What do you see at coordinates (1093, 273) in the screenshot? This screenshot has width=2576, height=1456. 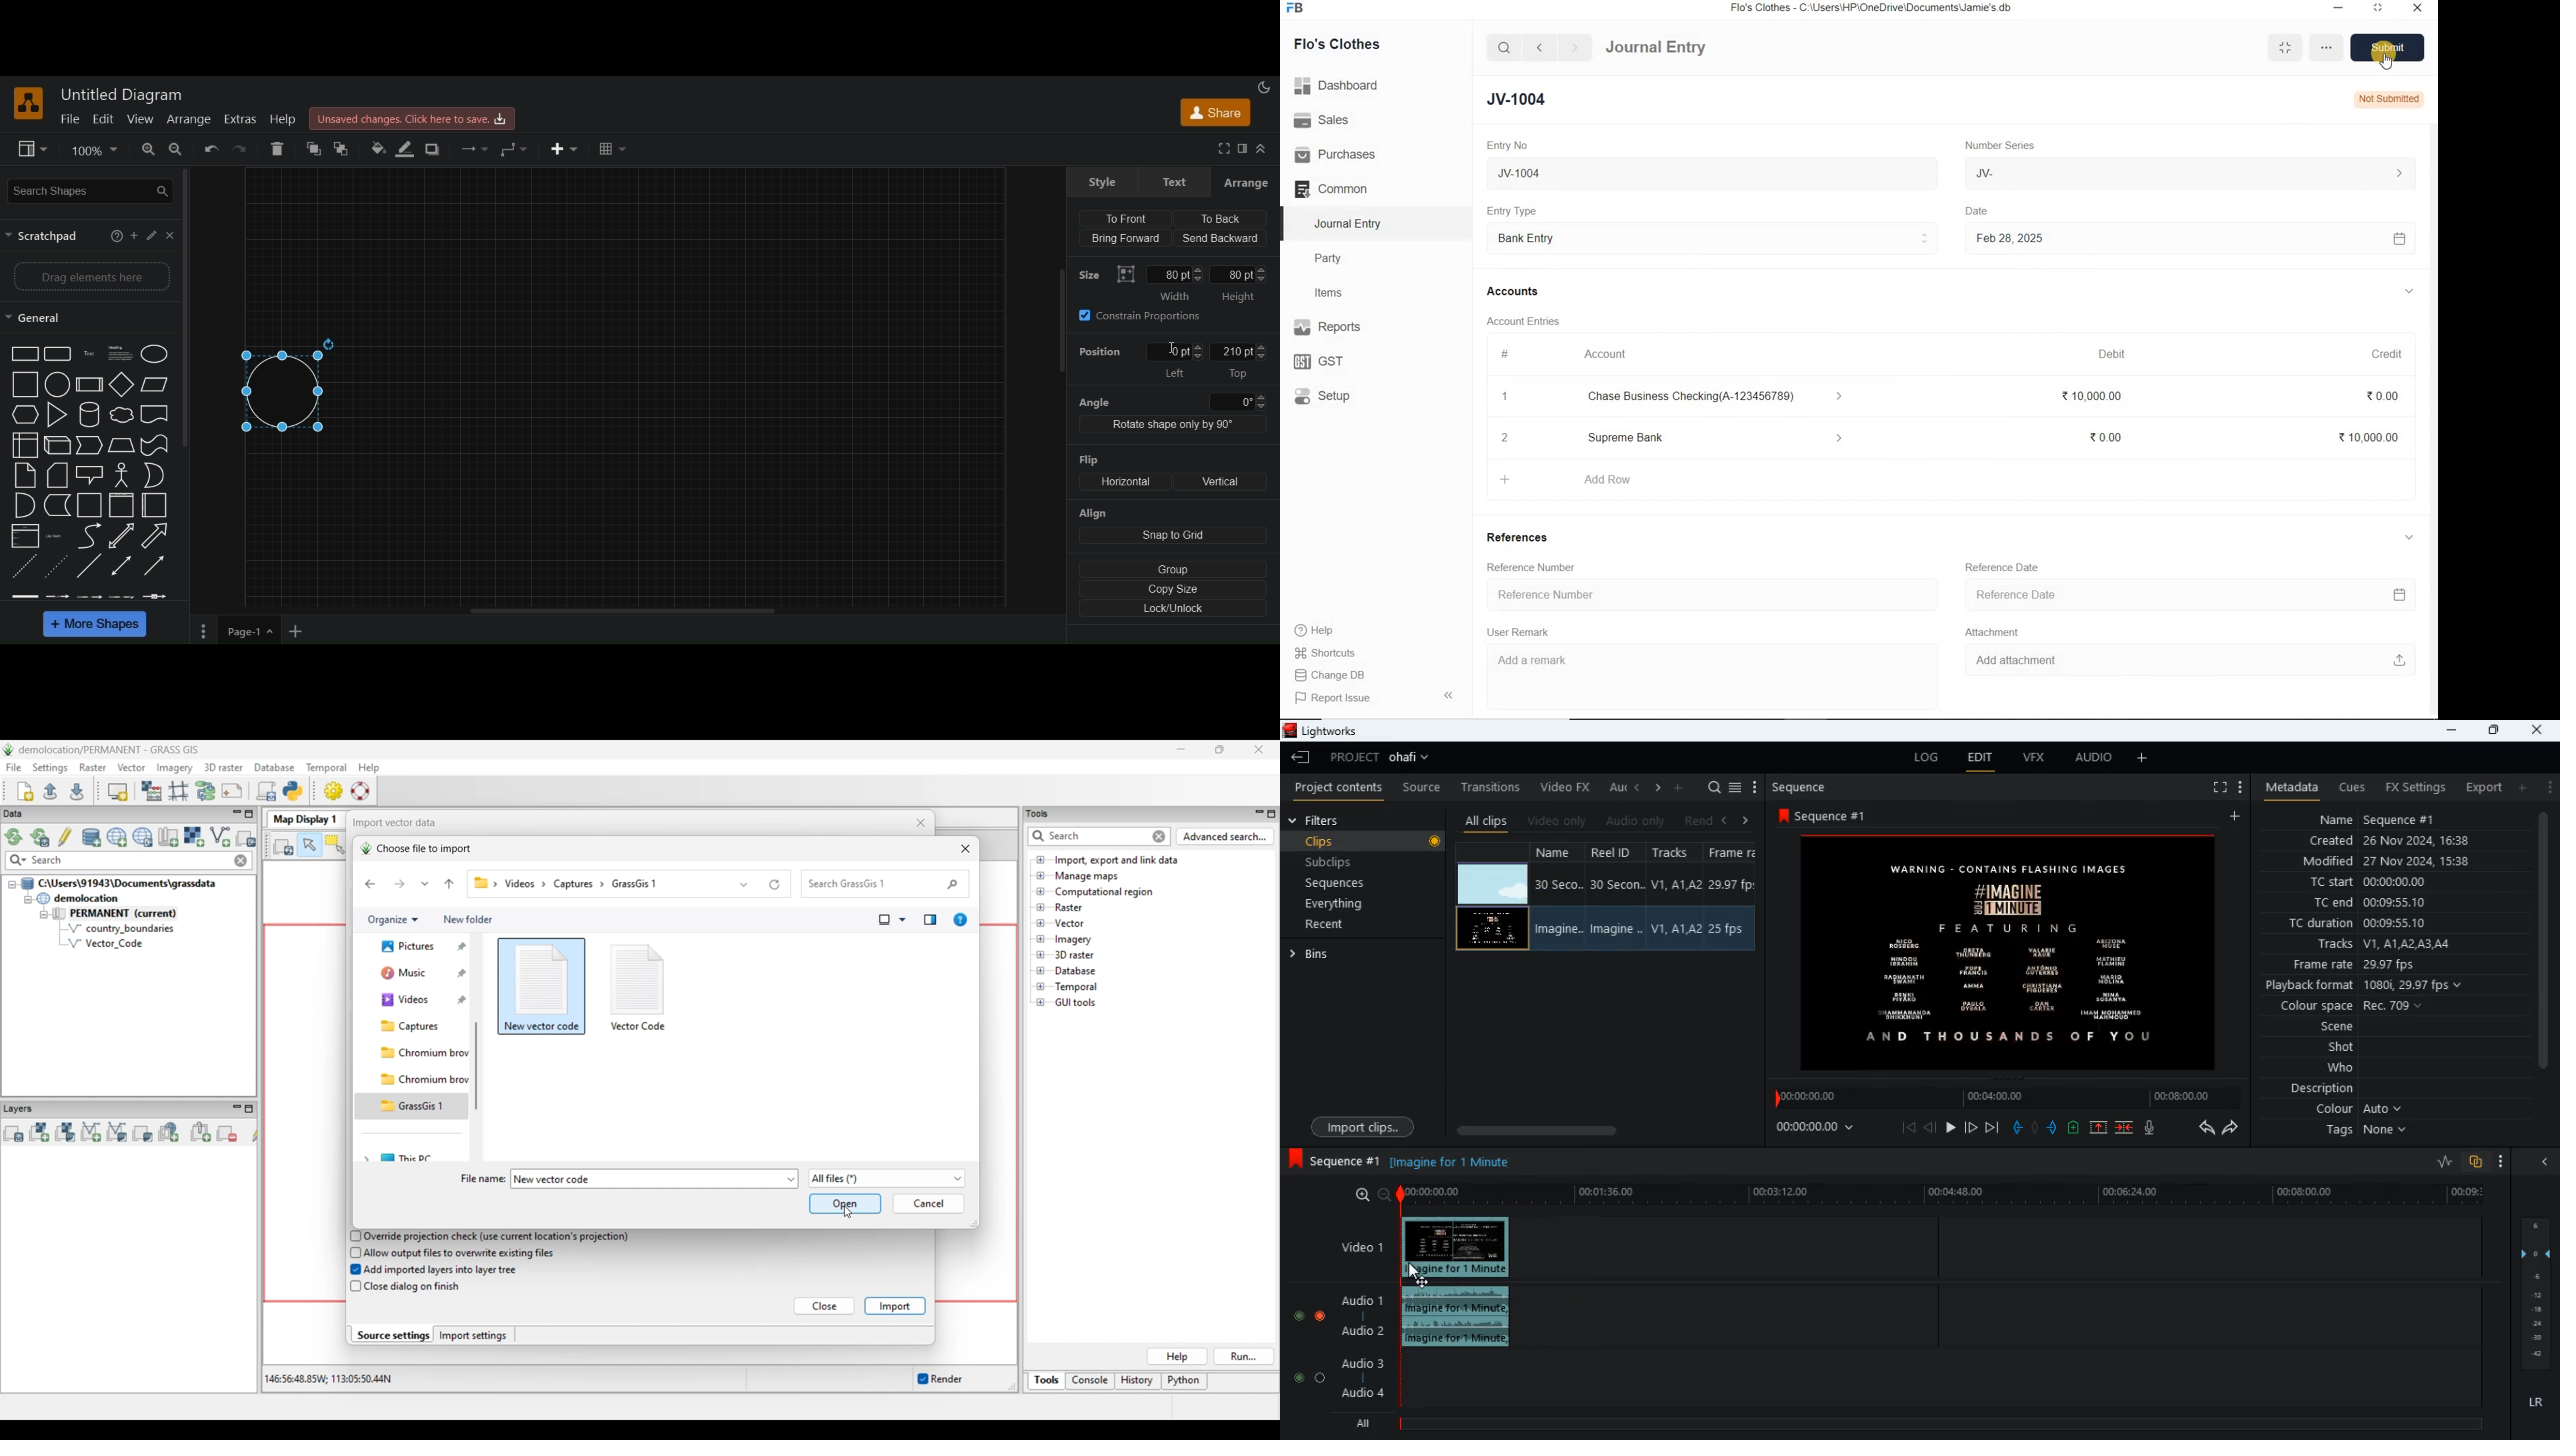 I see `size` at bounding box center [1093, 273].